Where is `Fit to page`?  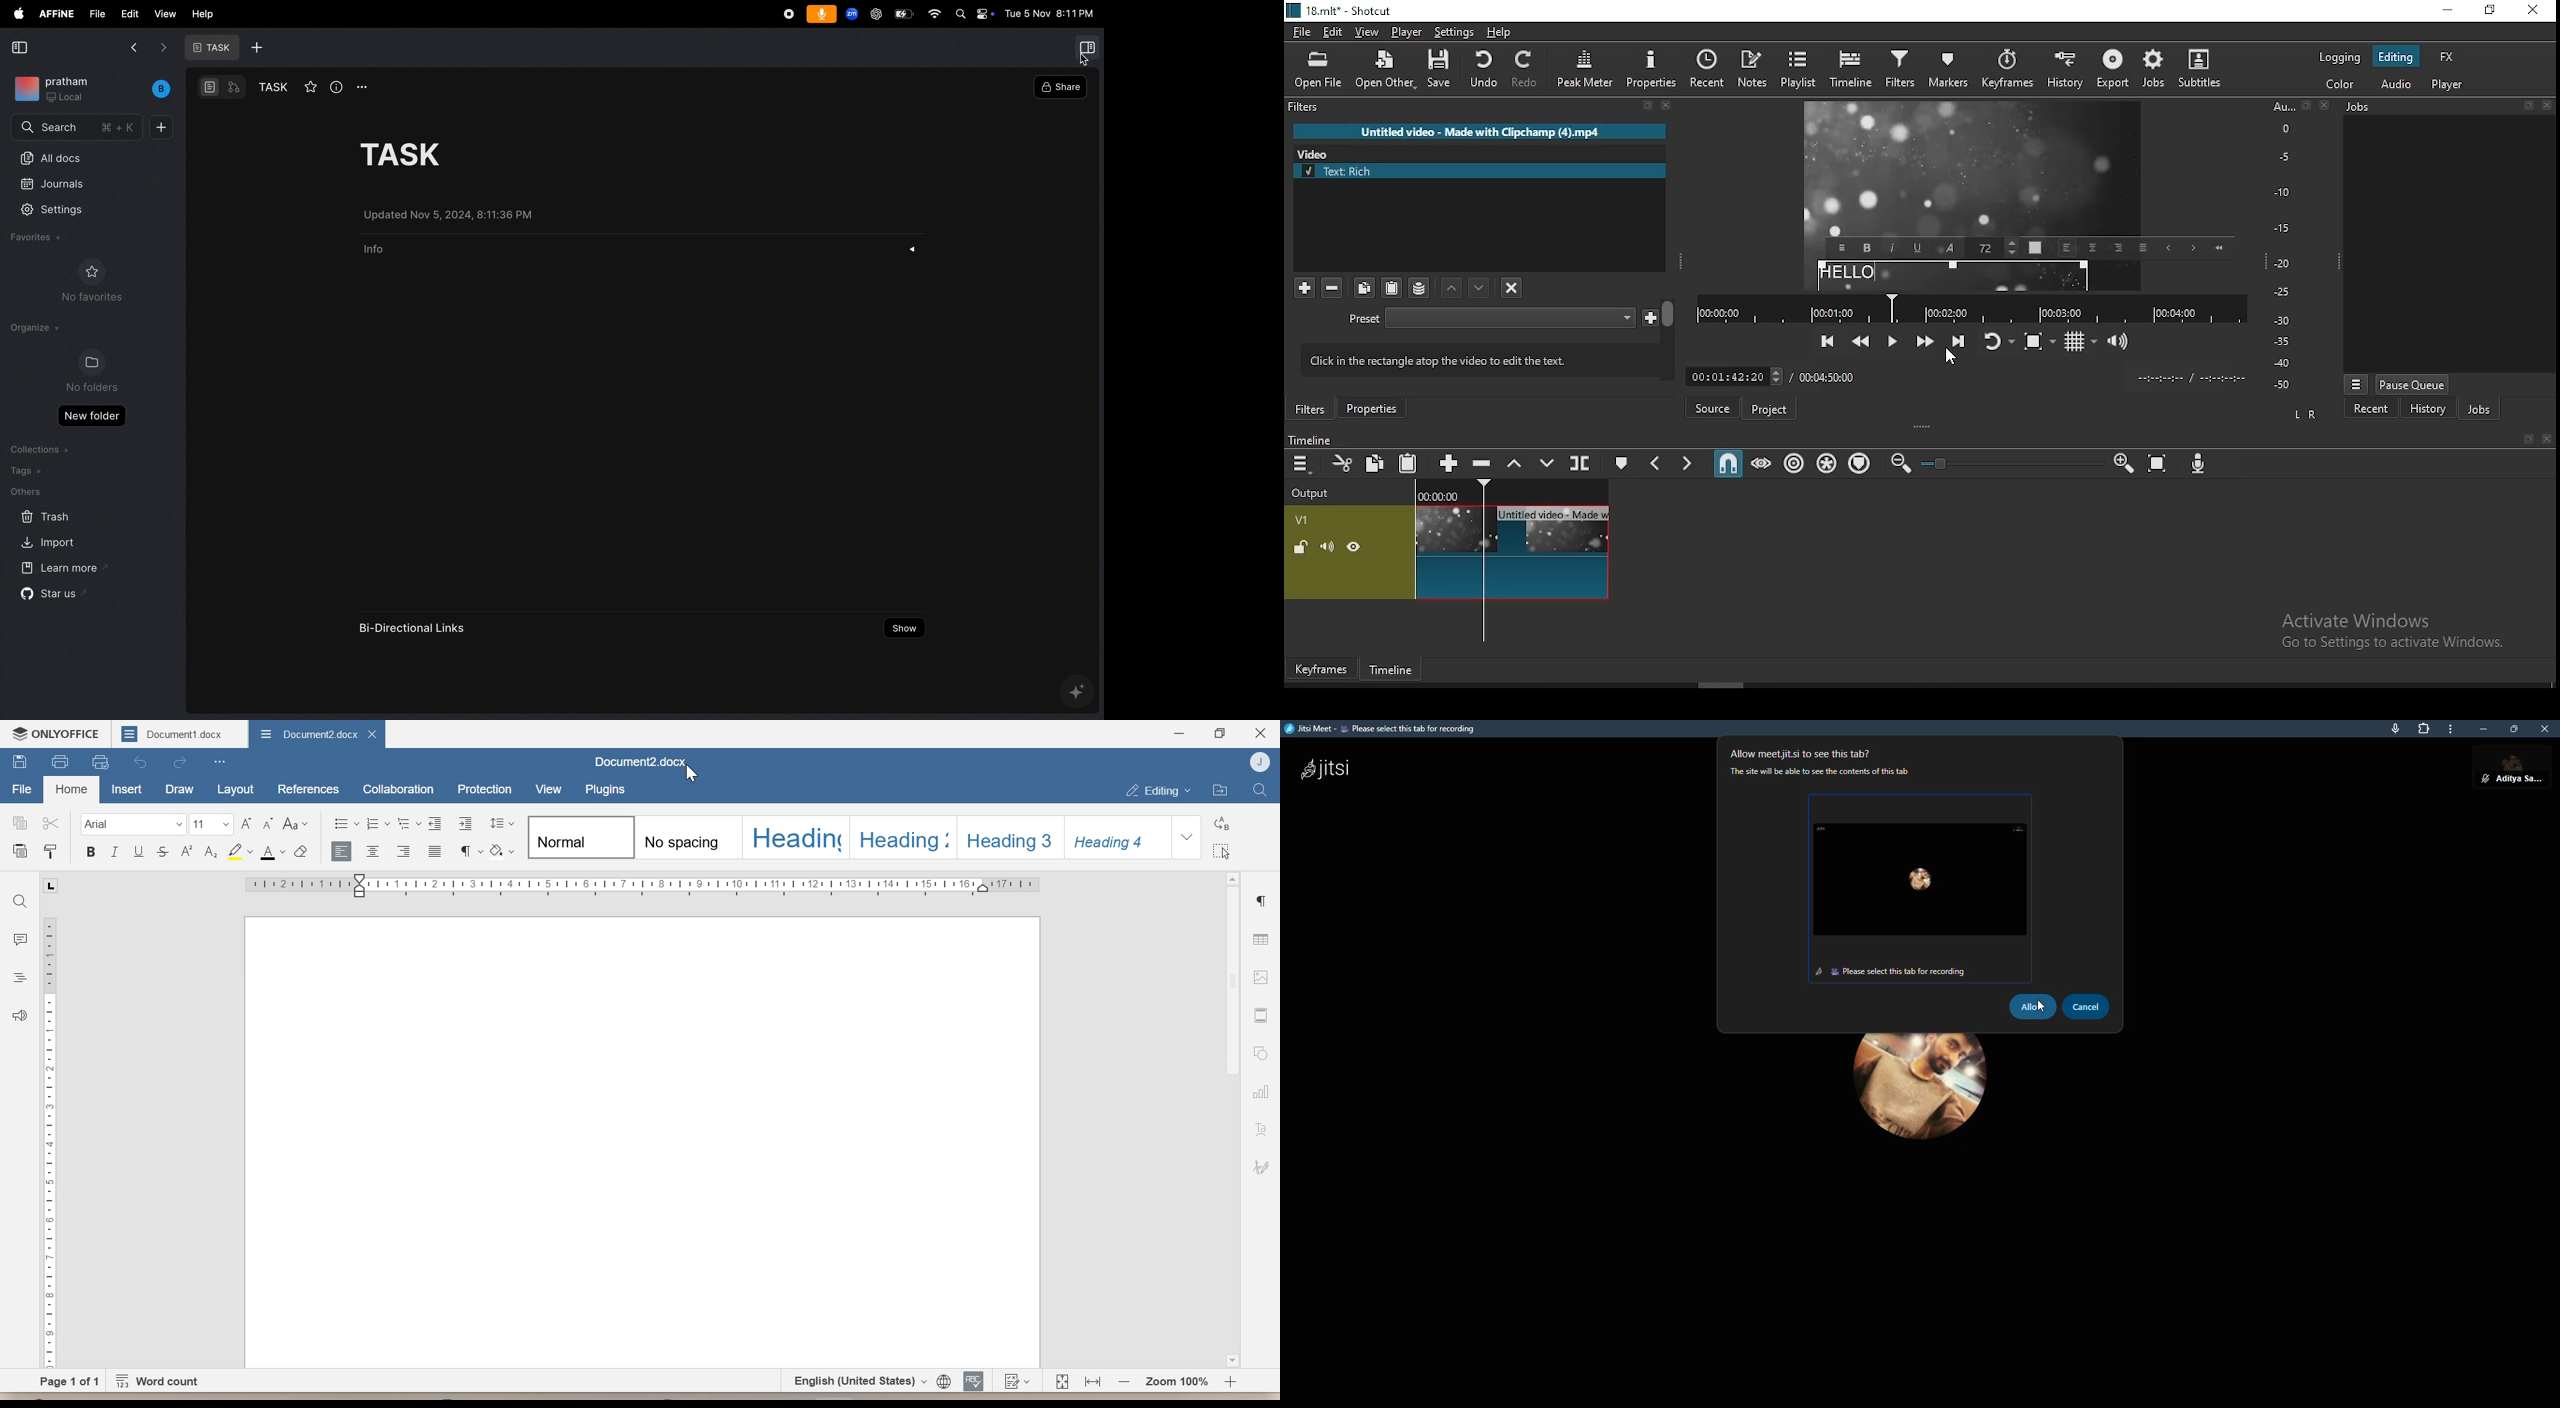 Fit to page is located at coordinates (1062, 1381).